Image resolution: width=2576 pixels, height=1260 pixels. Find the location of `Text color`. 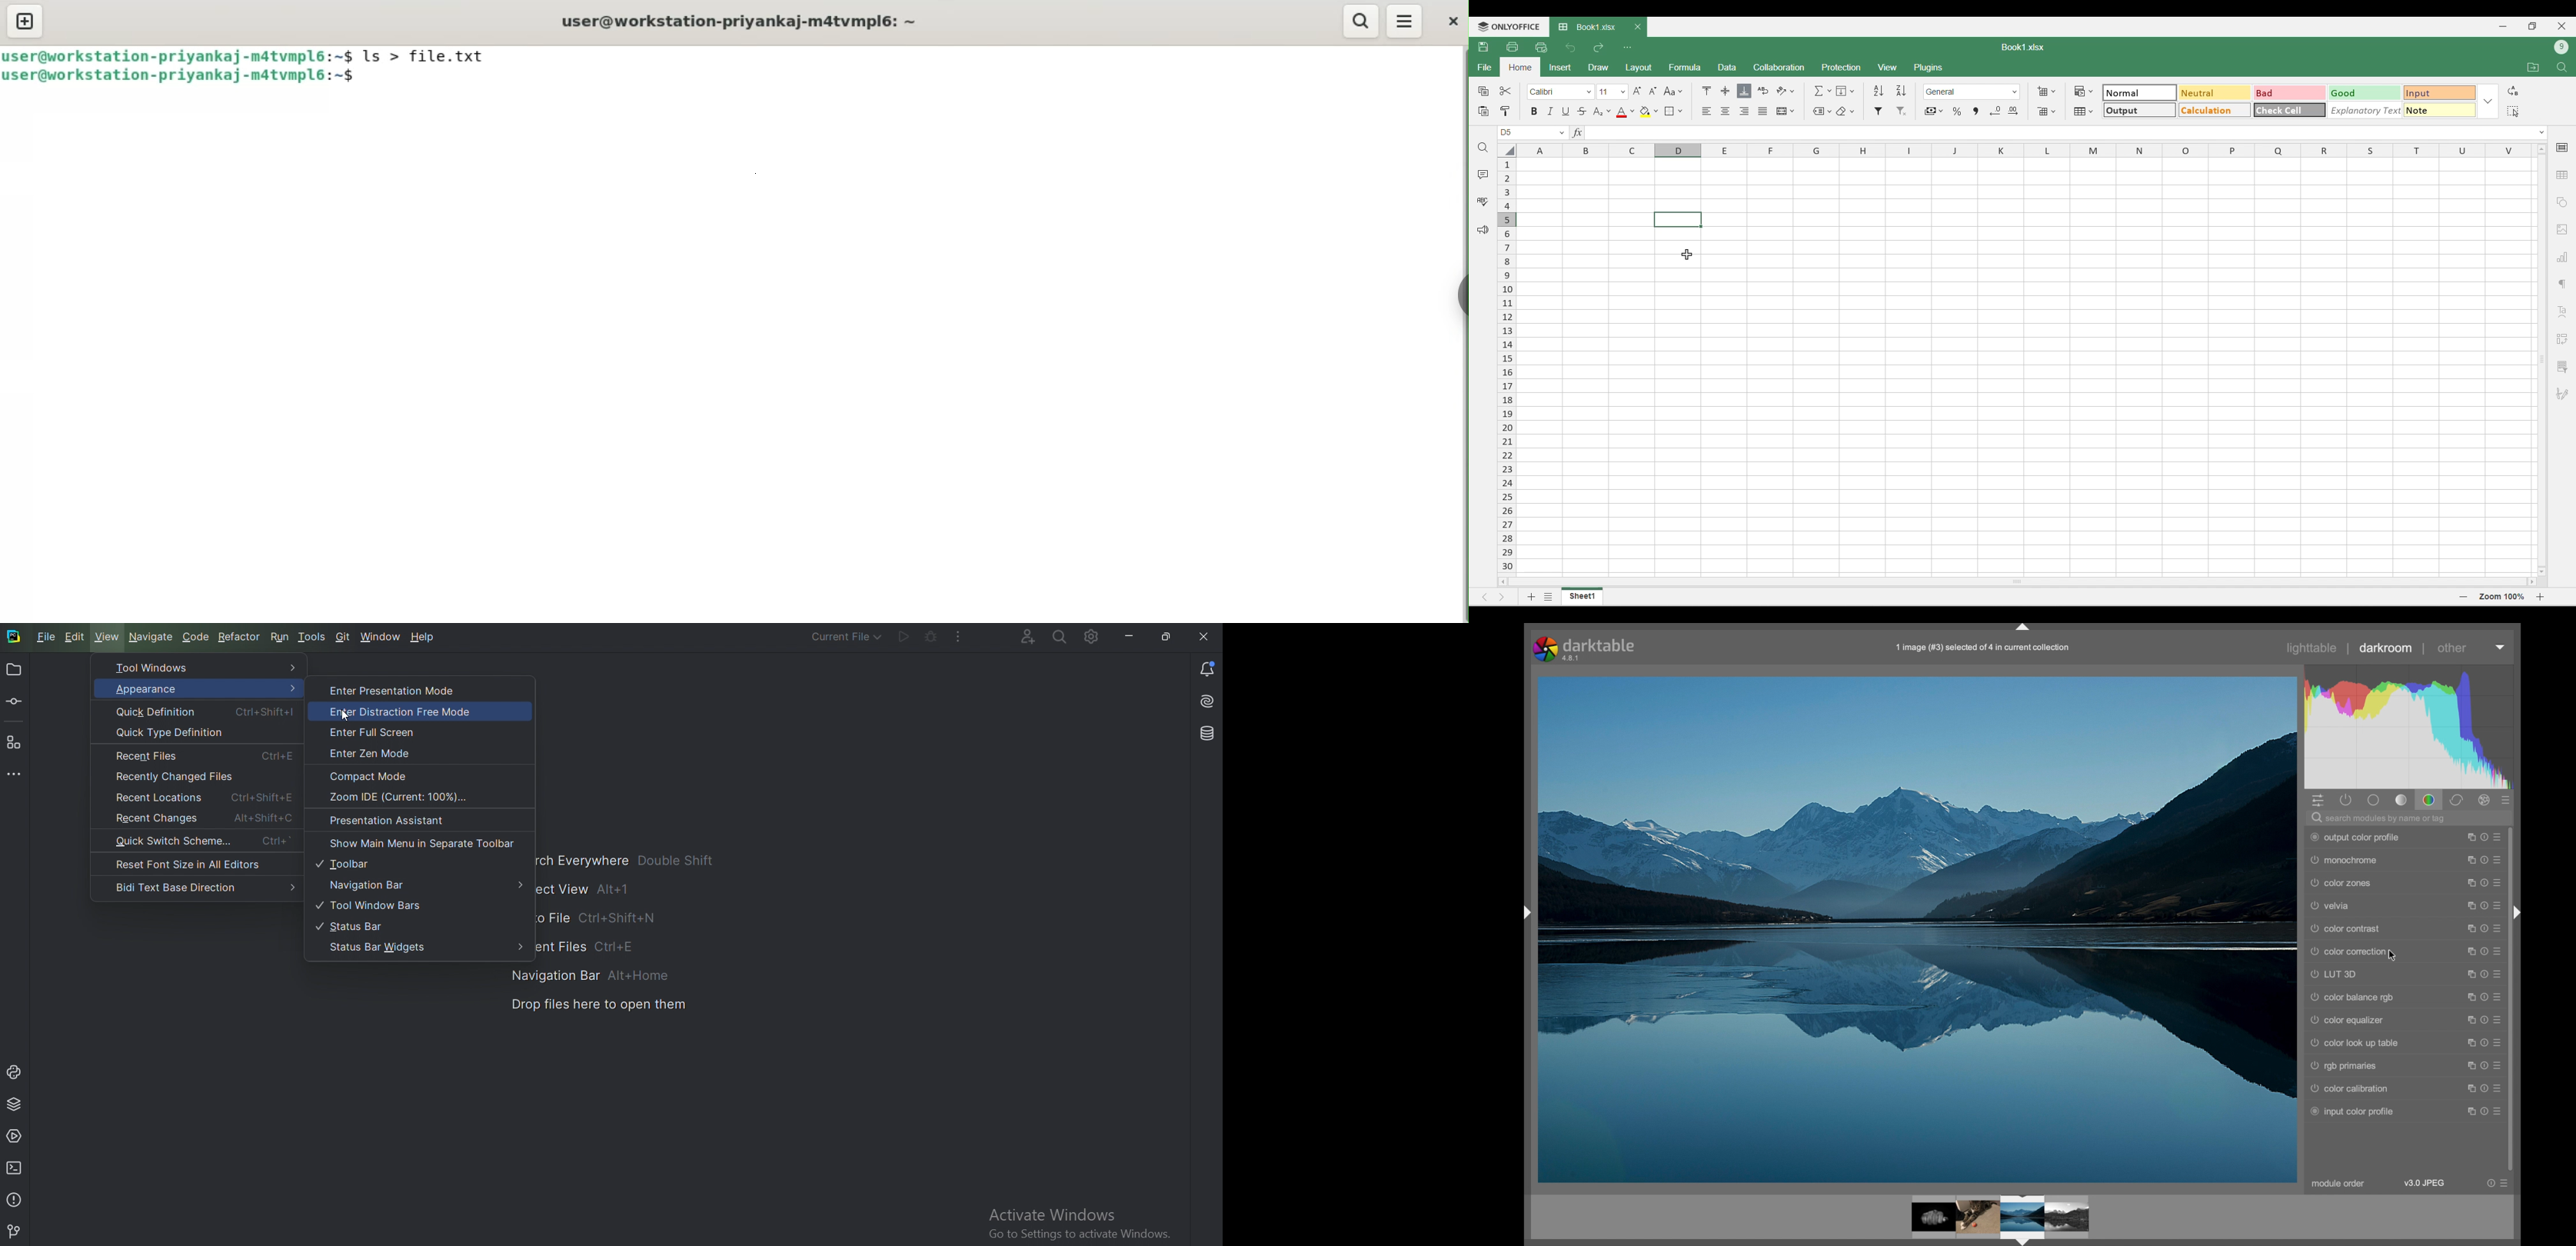

Text color is located at coordinates (1625, 112).